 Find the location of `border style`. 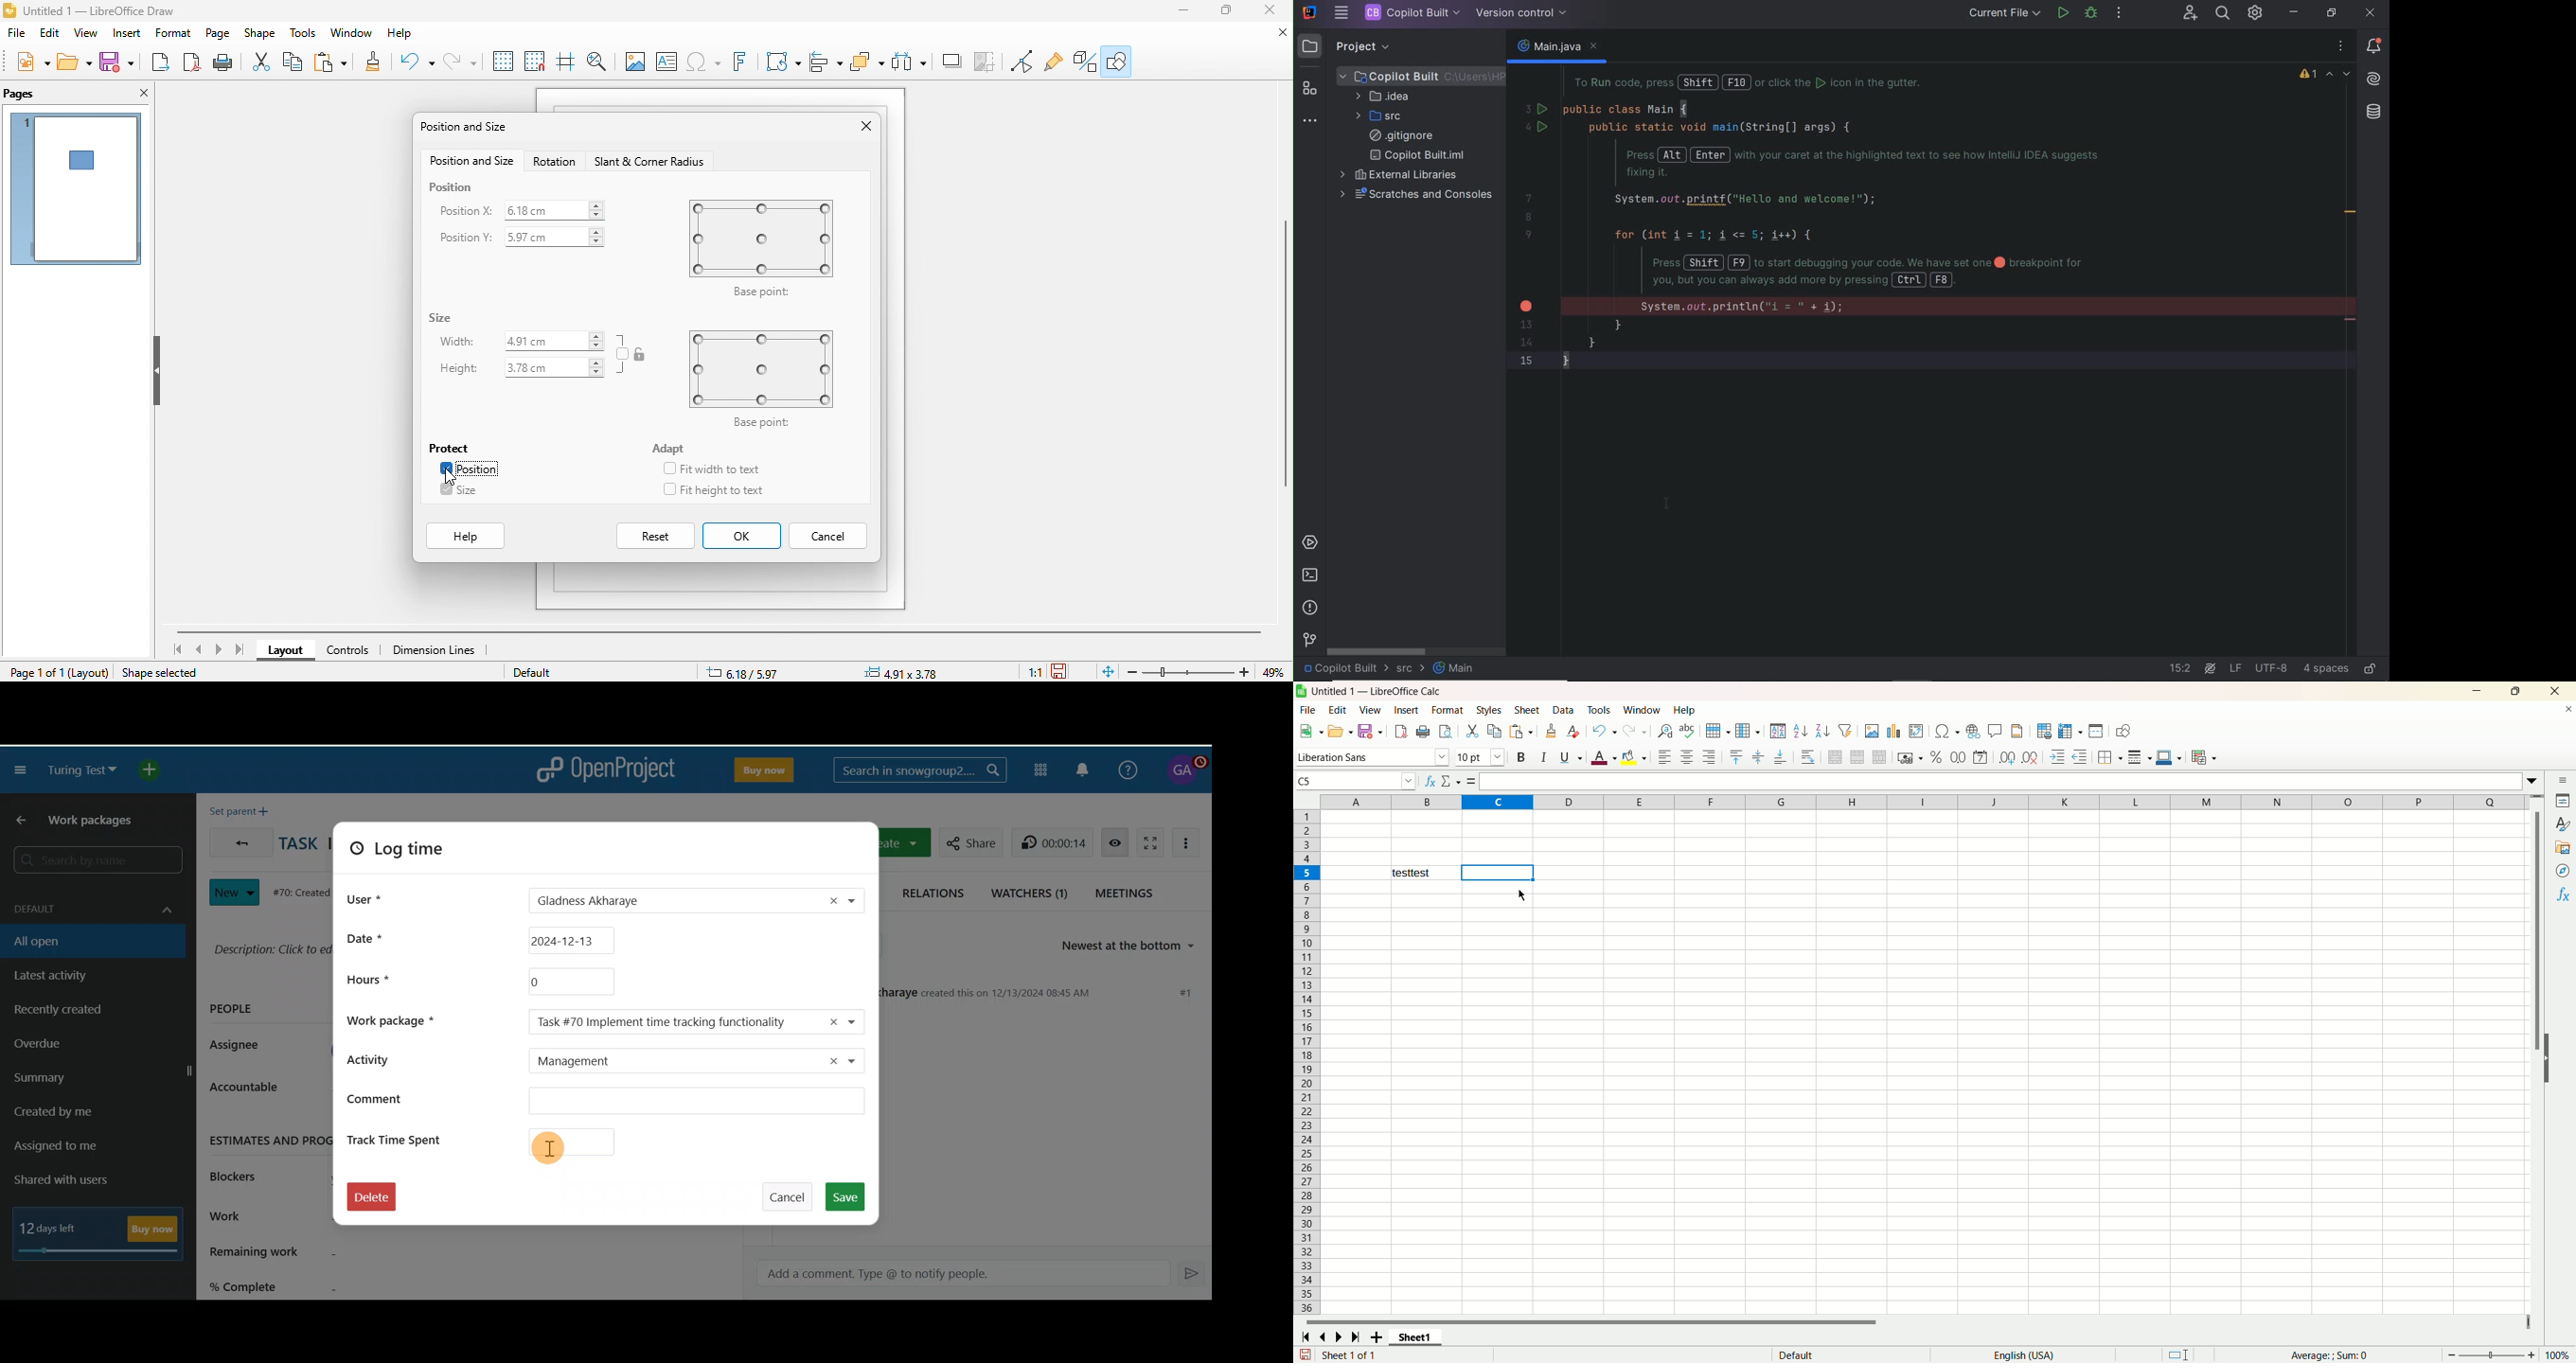

border style is located at coordinates (2141, 758).